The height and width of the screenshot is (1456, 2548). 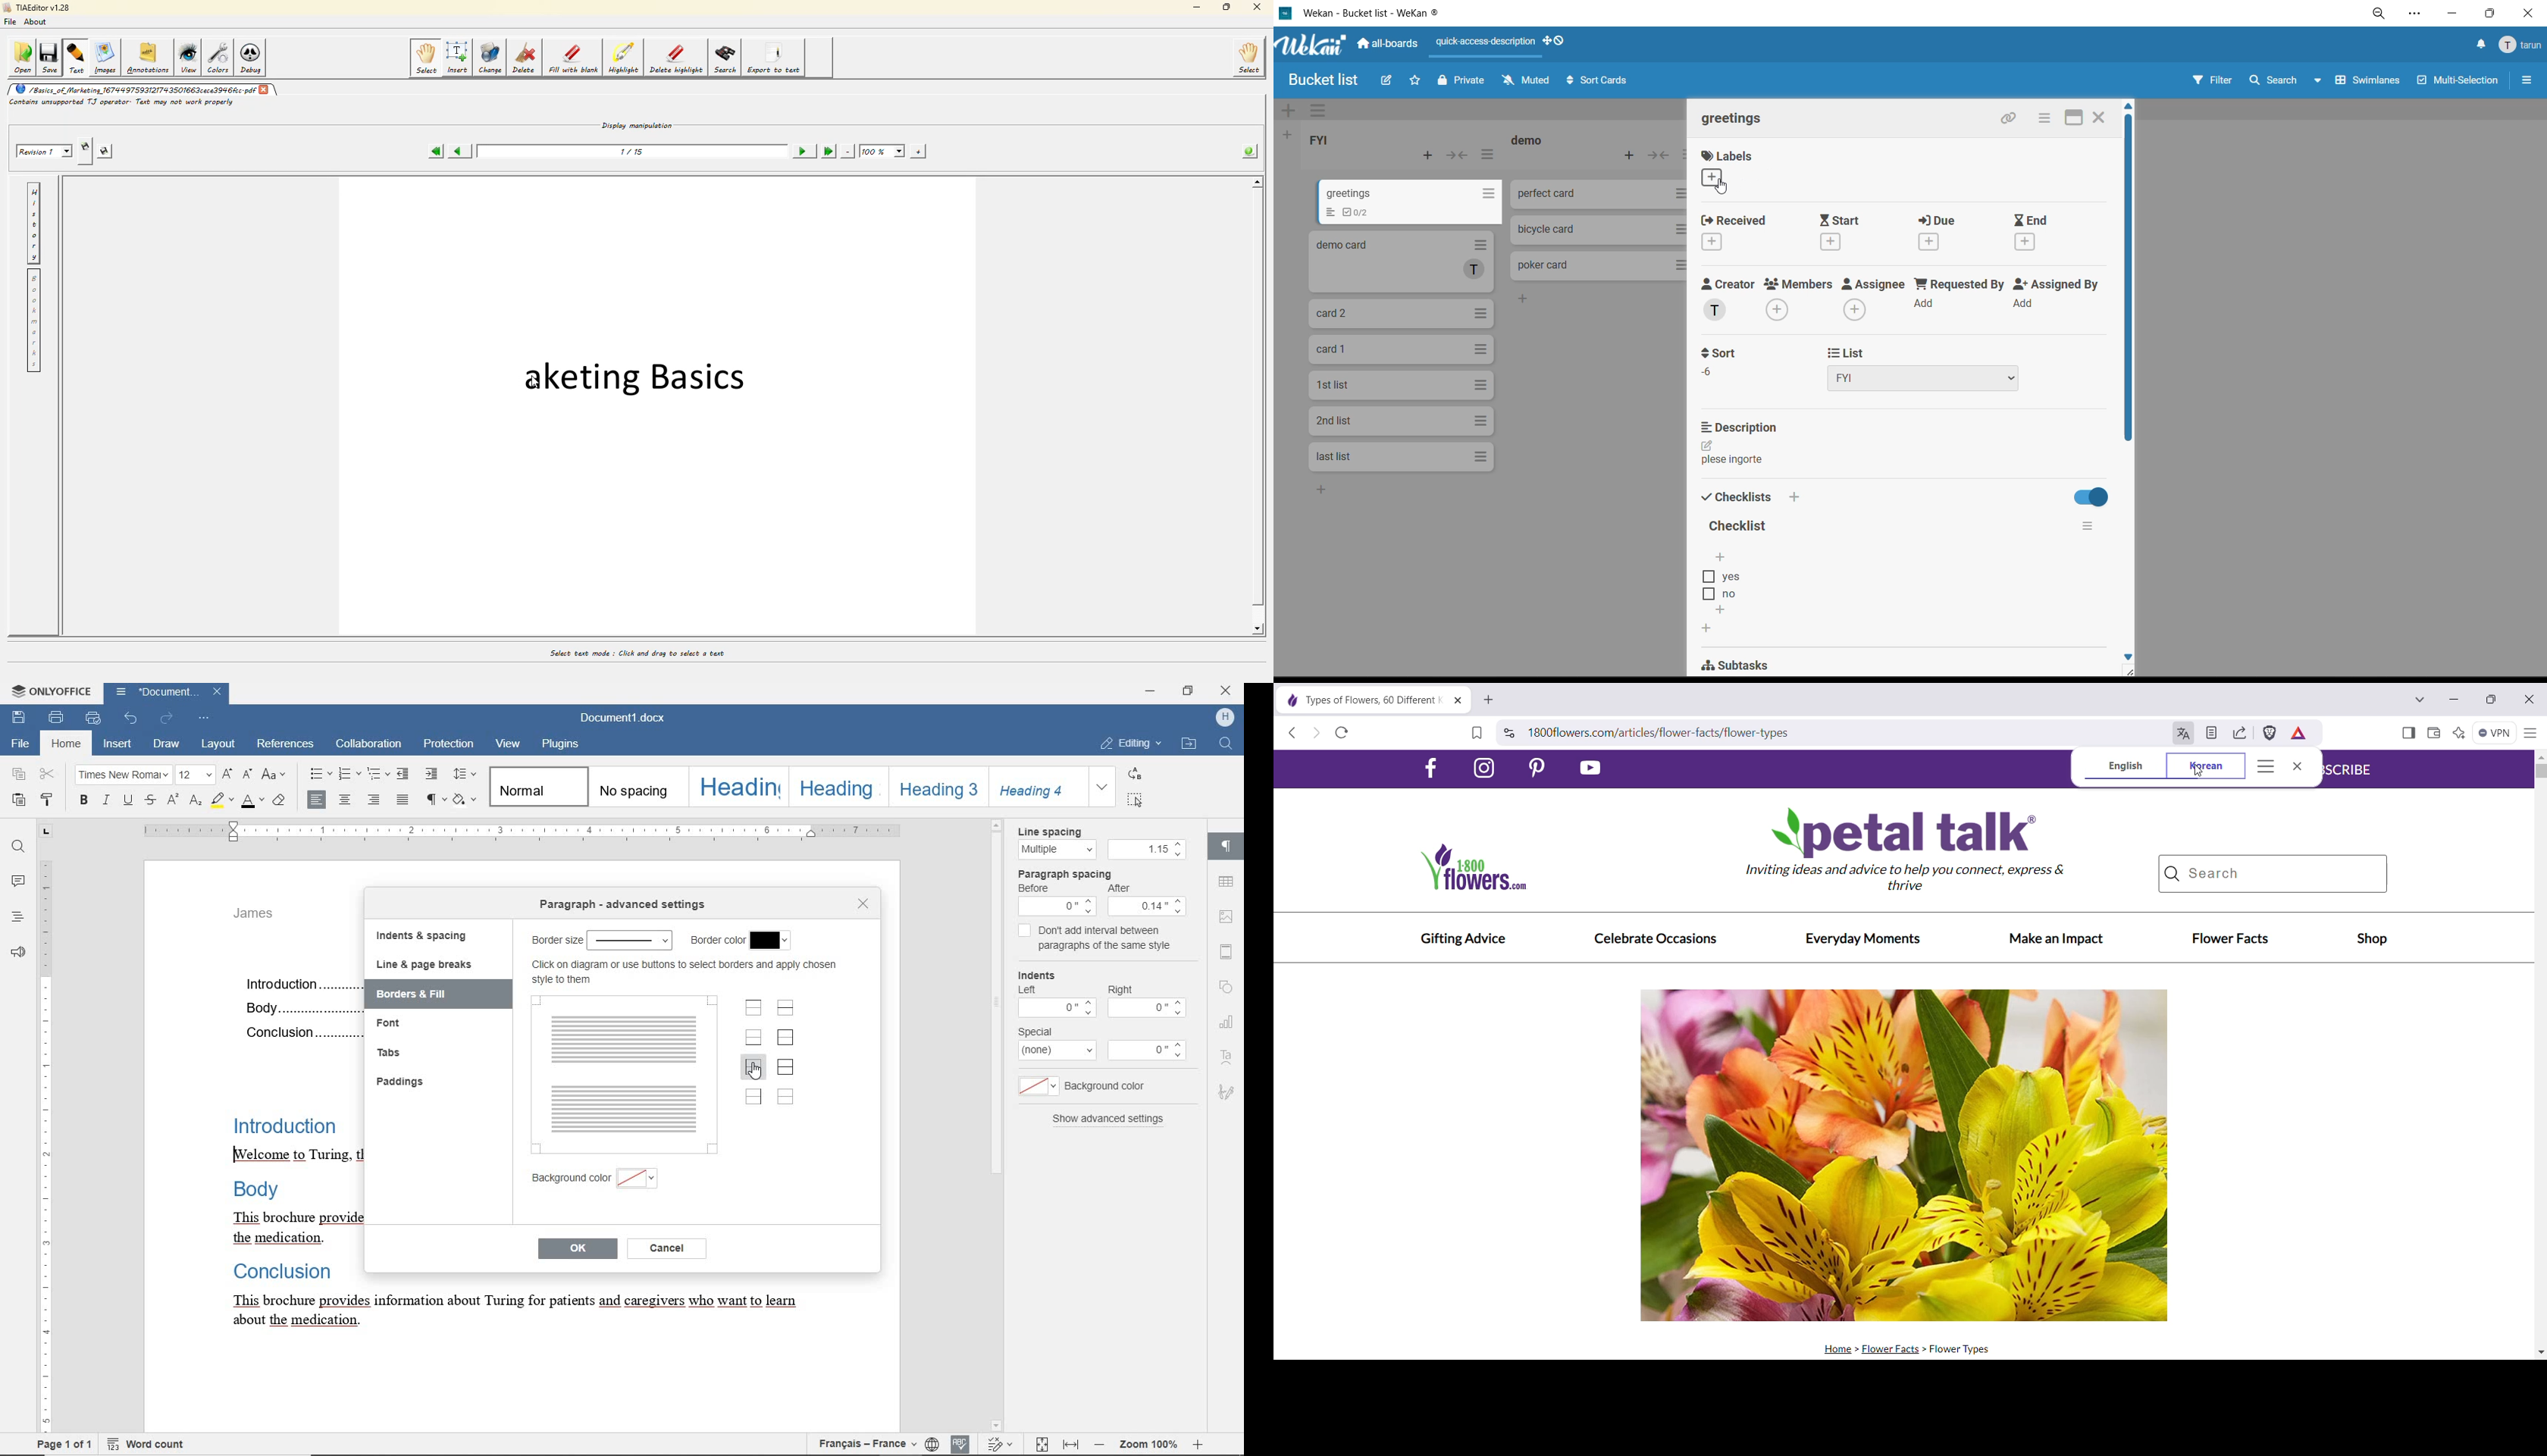 I want to click on scrollbar, so click(x=1201, y=1124).